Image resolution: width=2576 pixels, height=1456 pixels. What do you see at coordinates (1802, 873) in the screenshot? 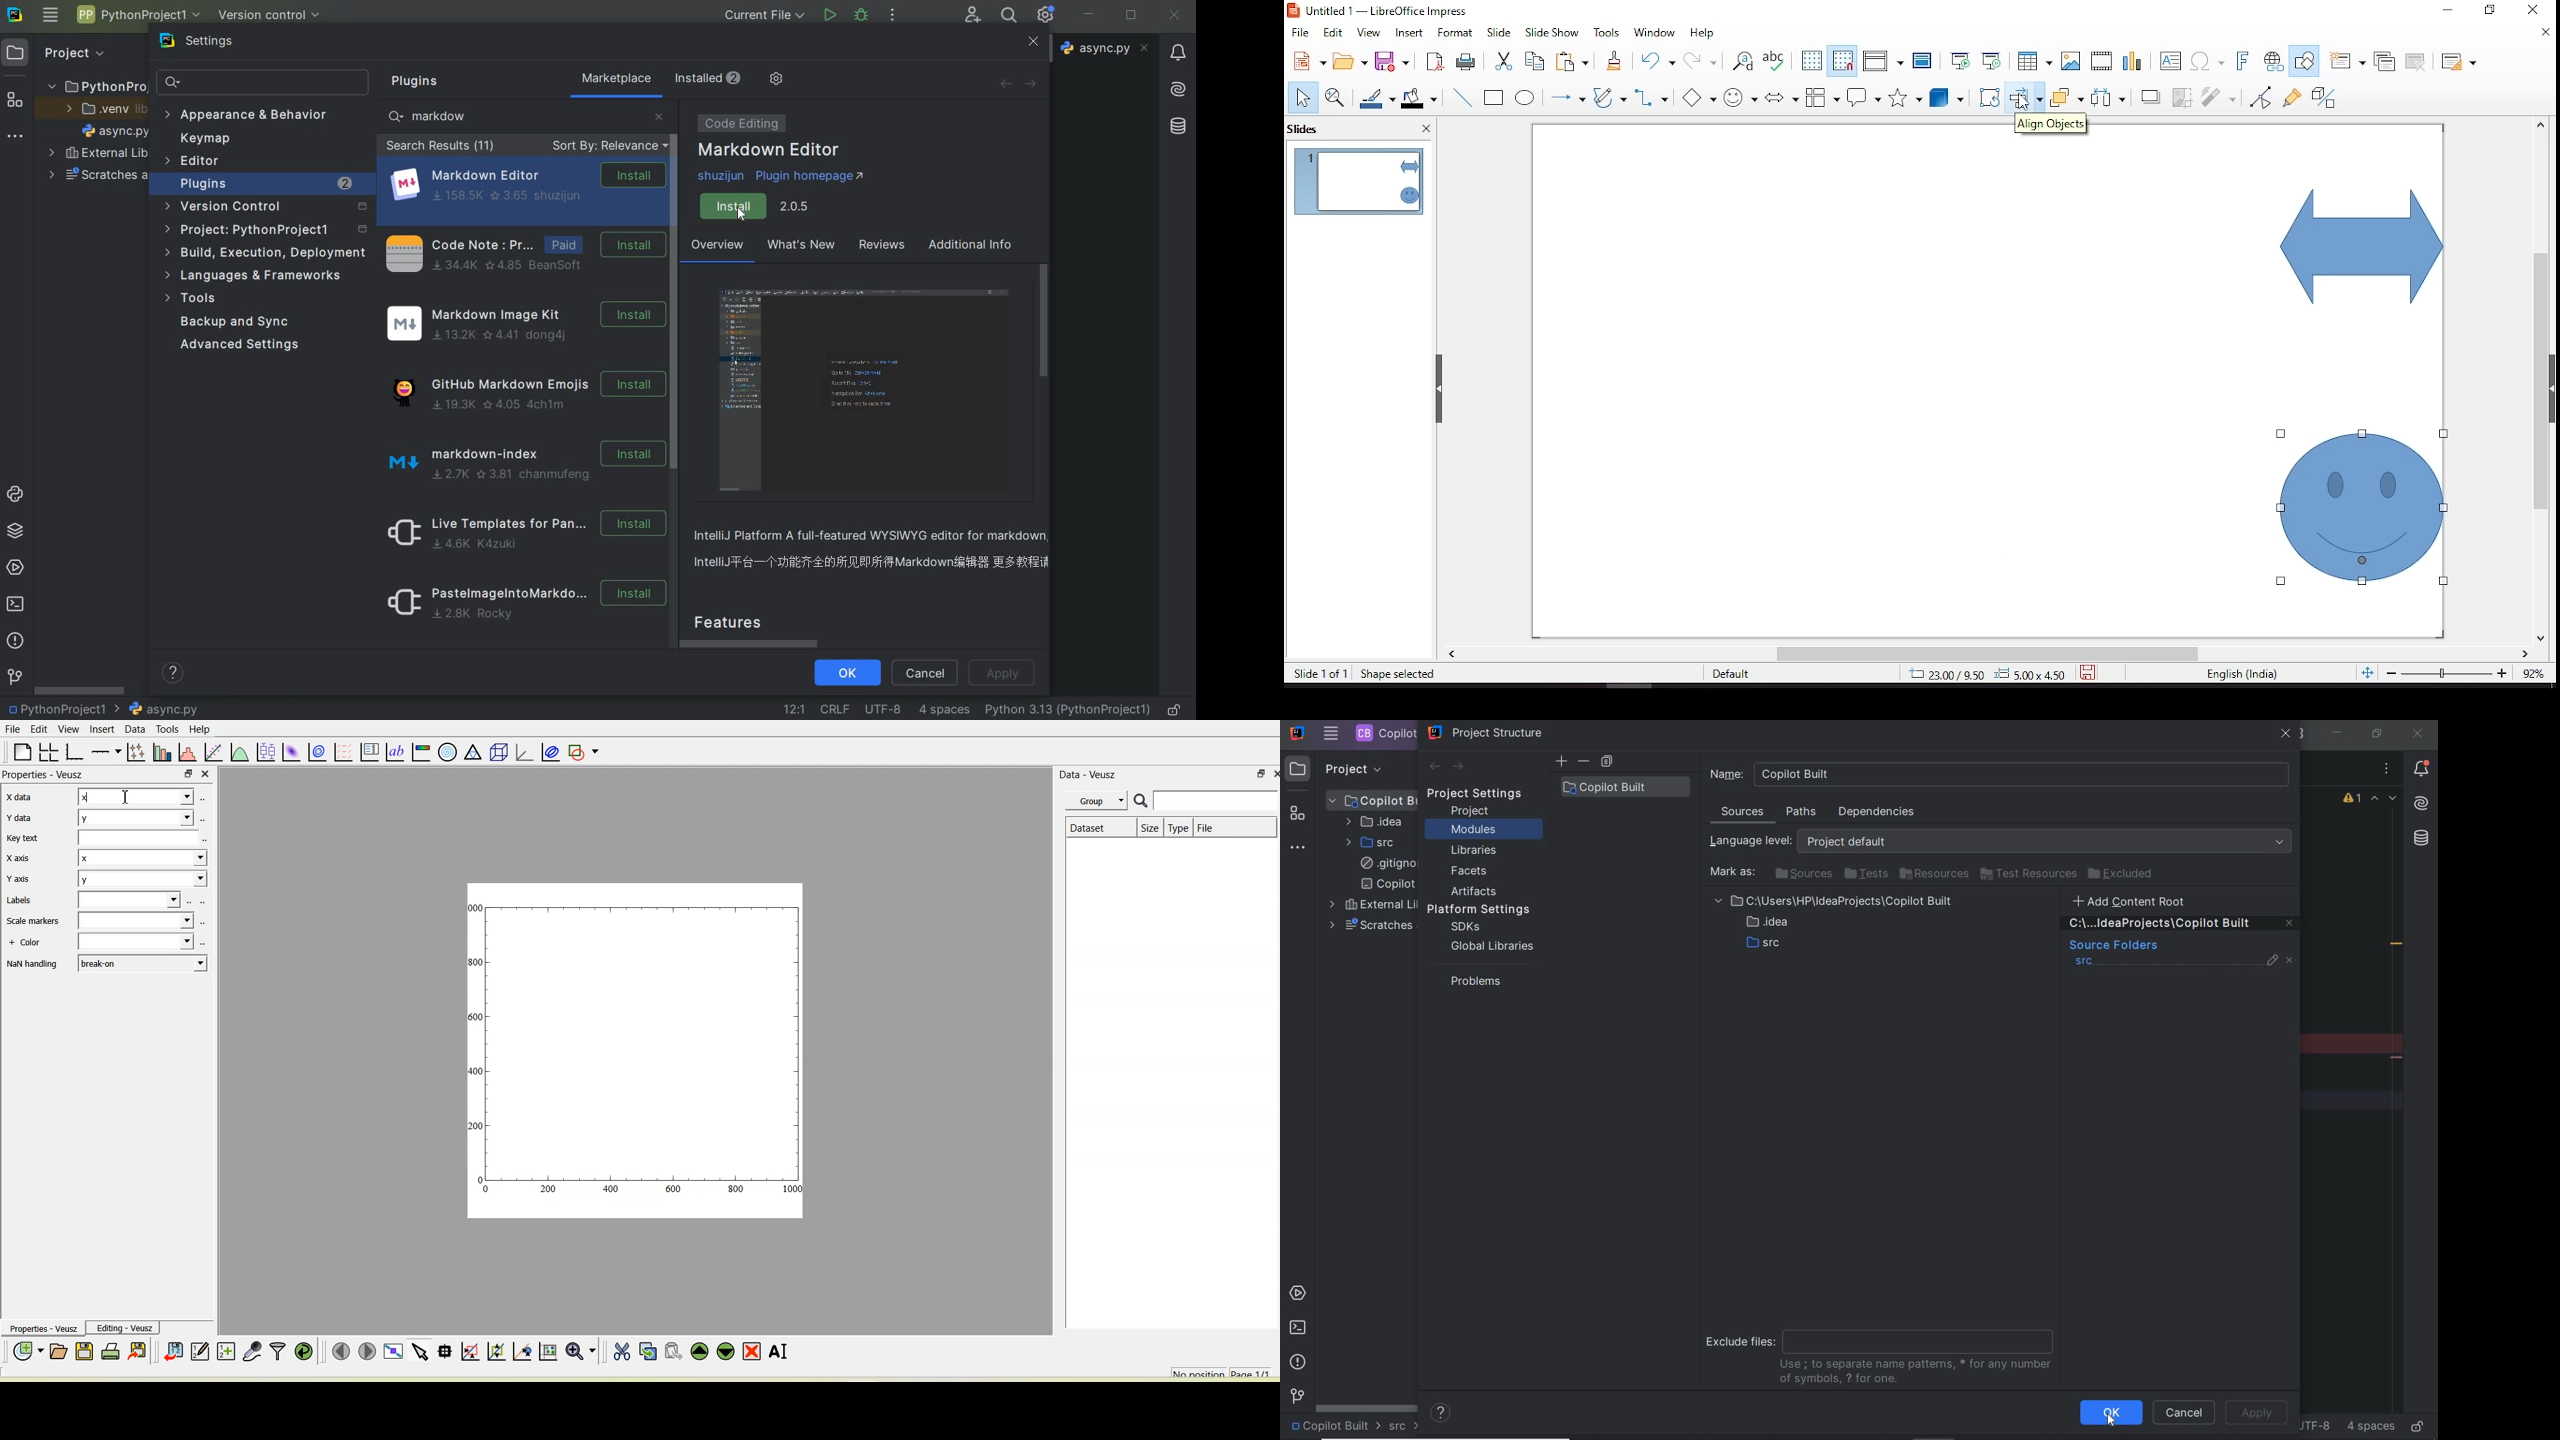
I see `sources` at bounding box center [1802, 873].